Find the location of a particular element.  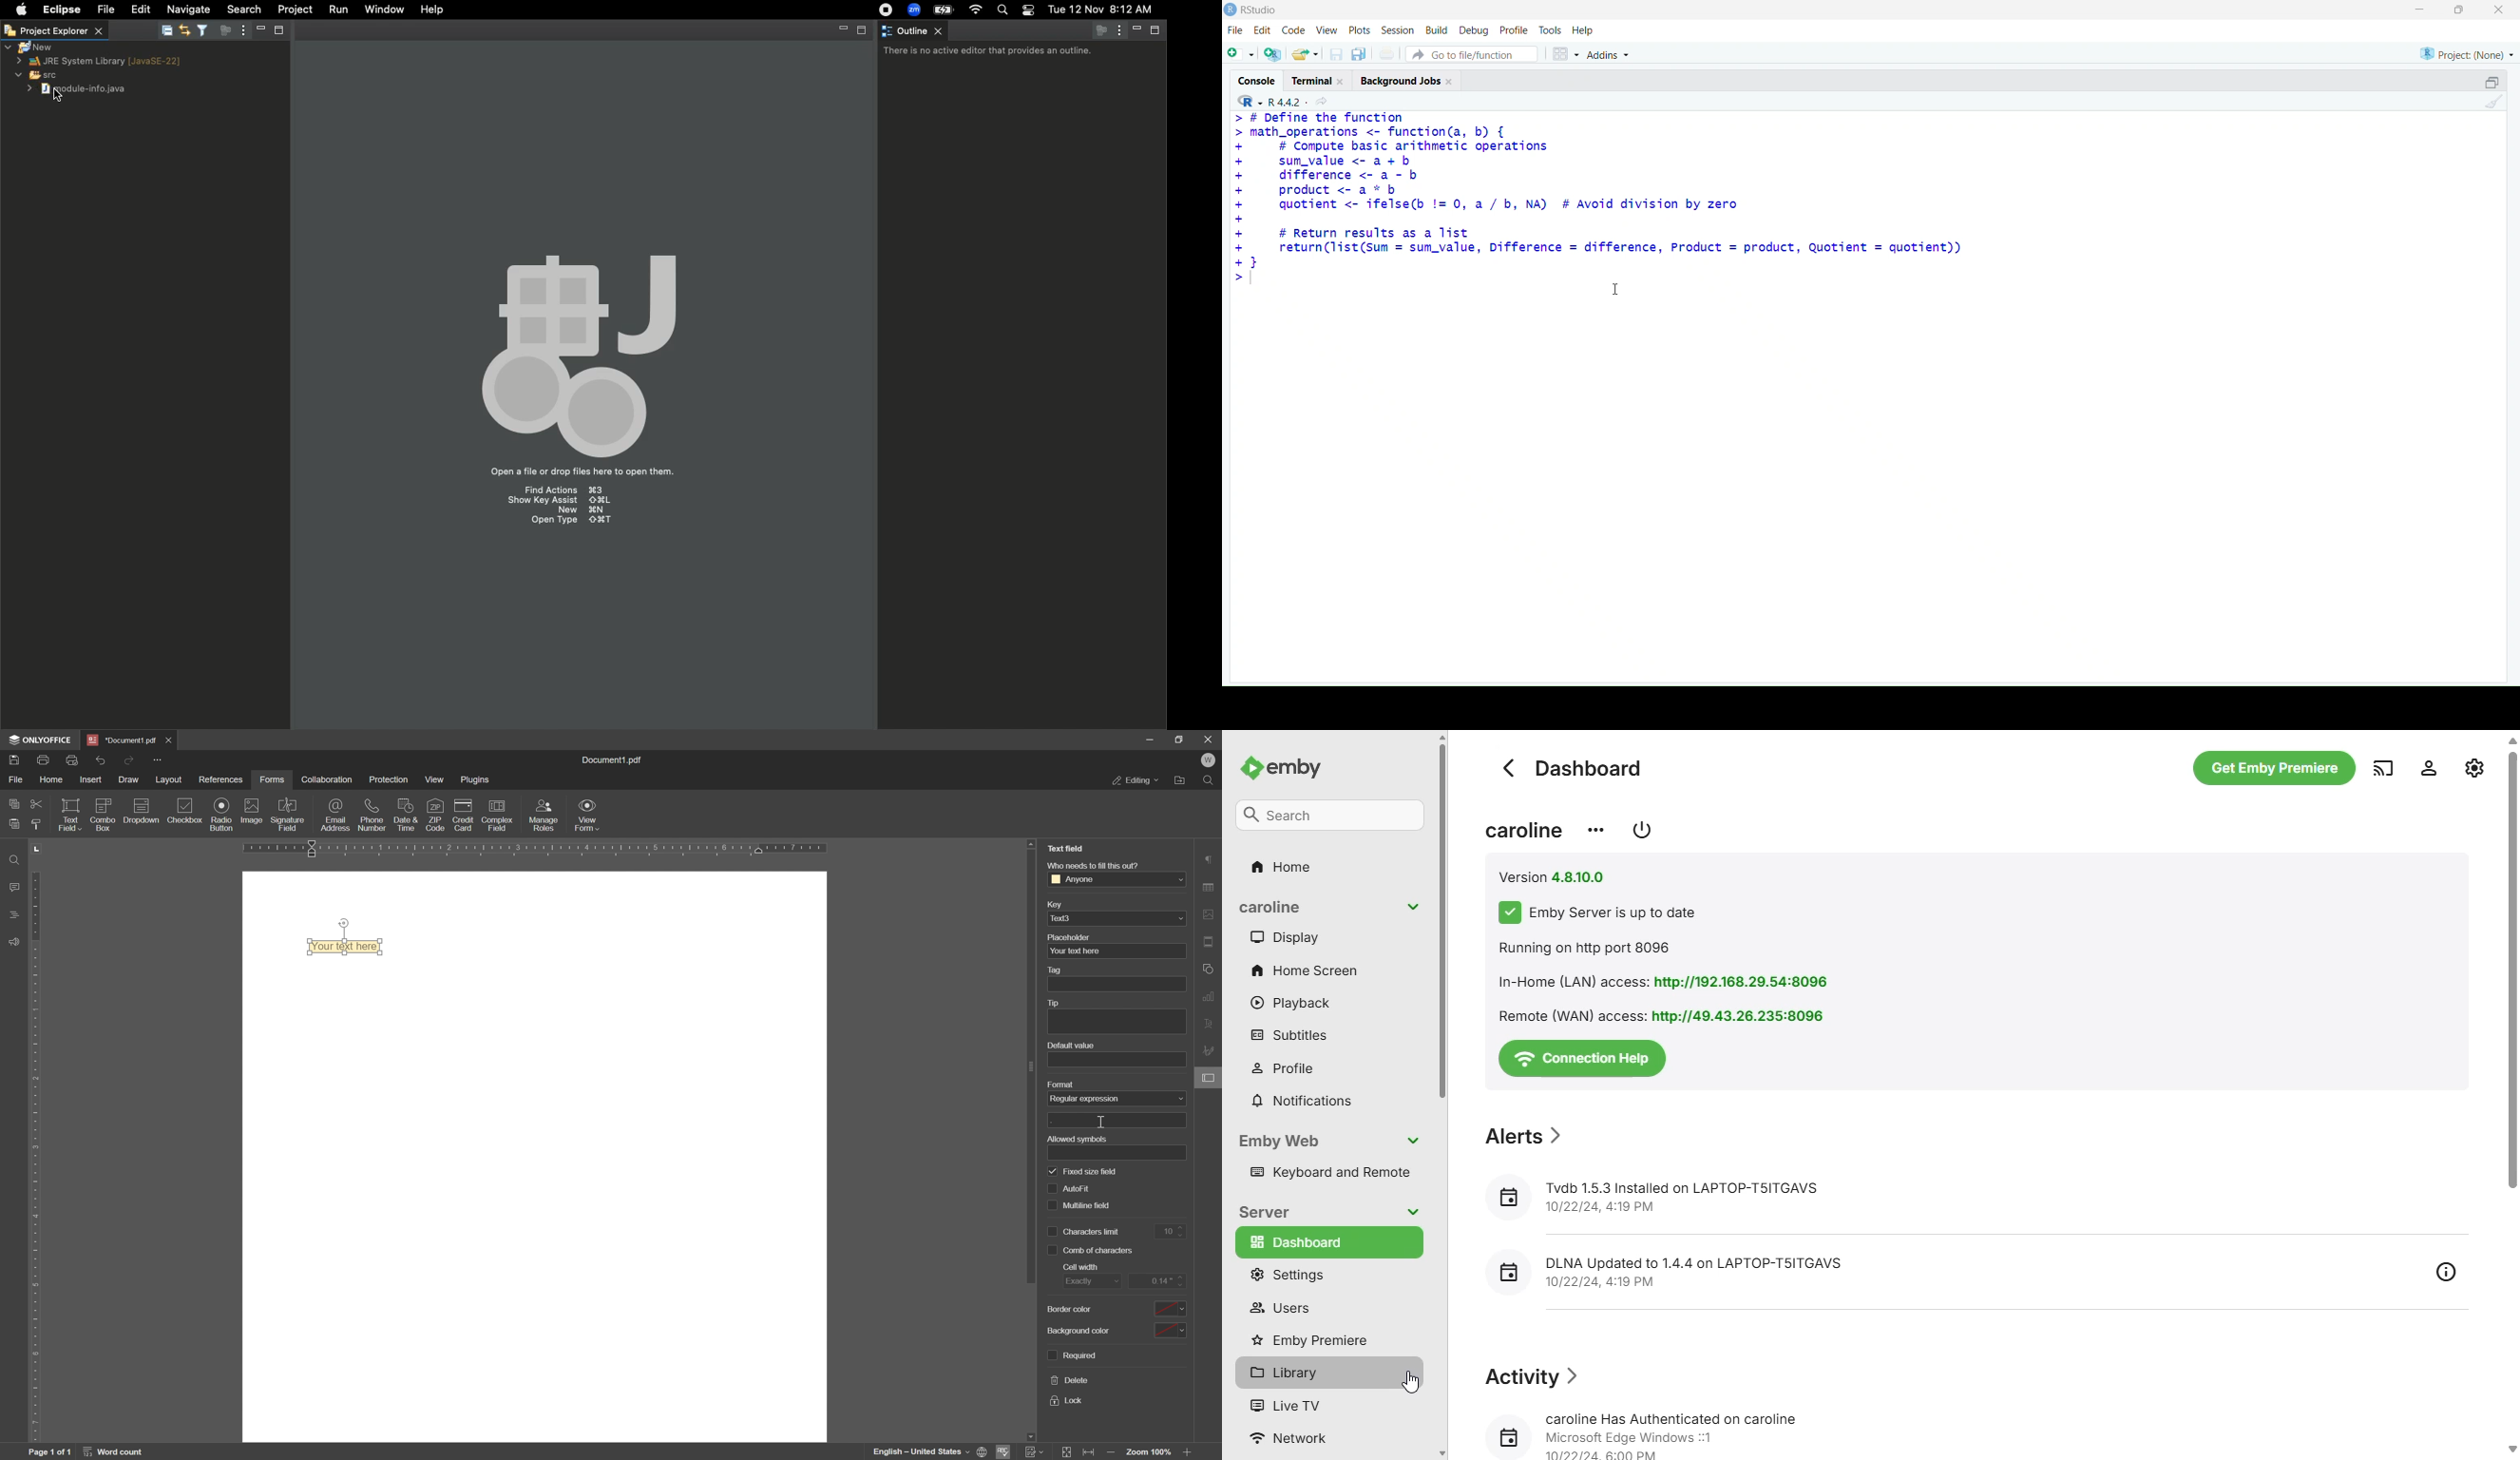

open file location is located at coordinates (1180, 780).